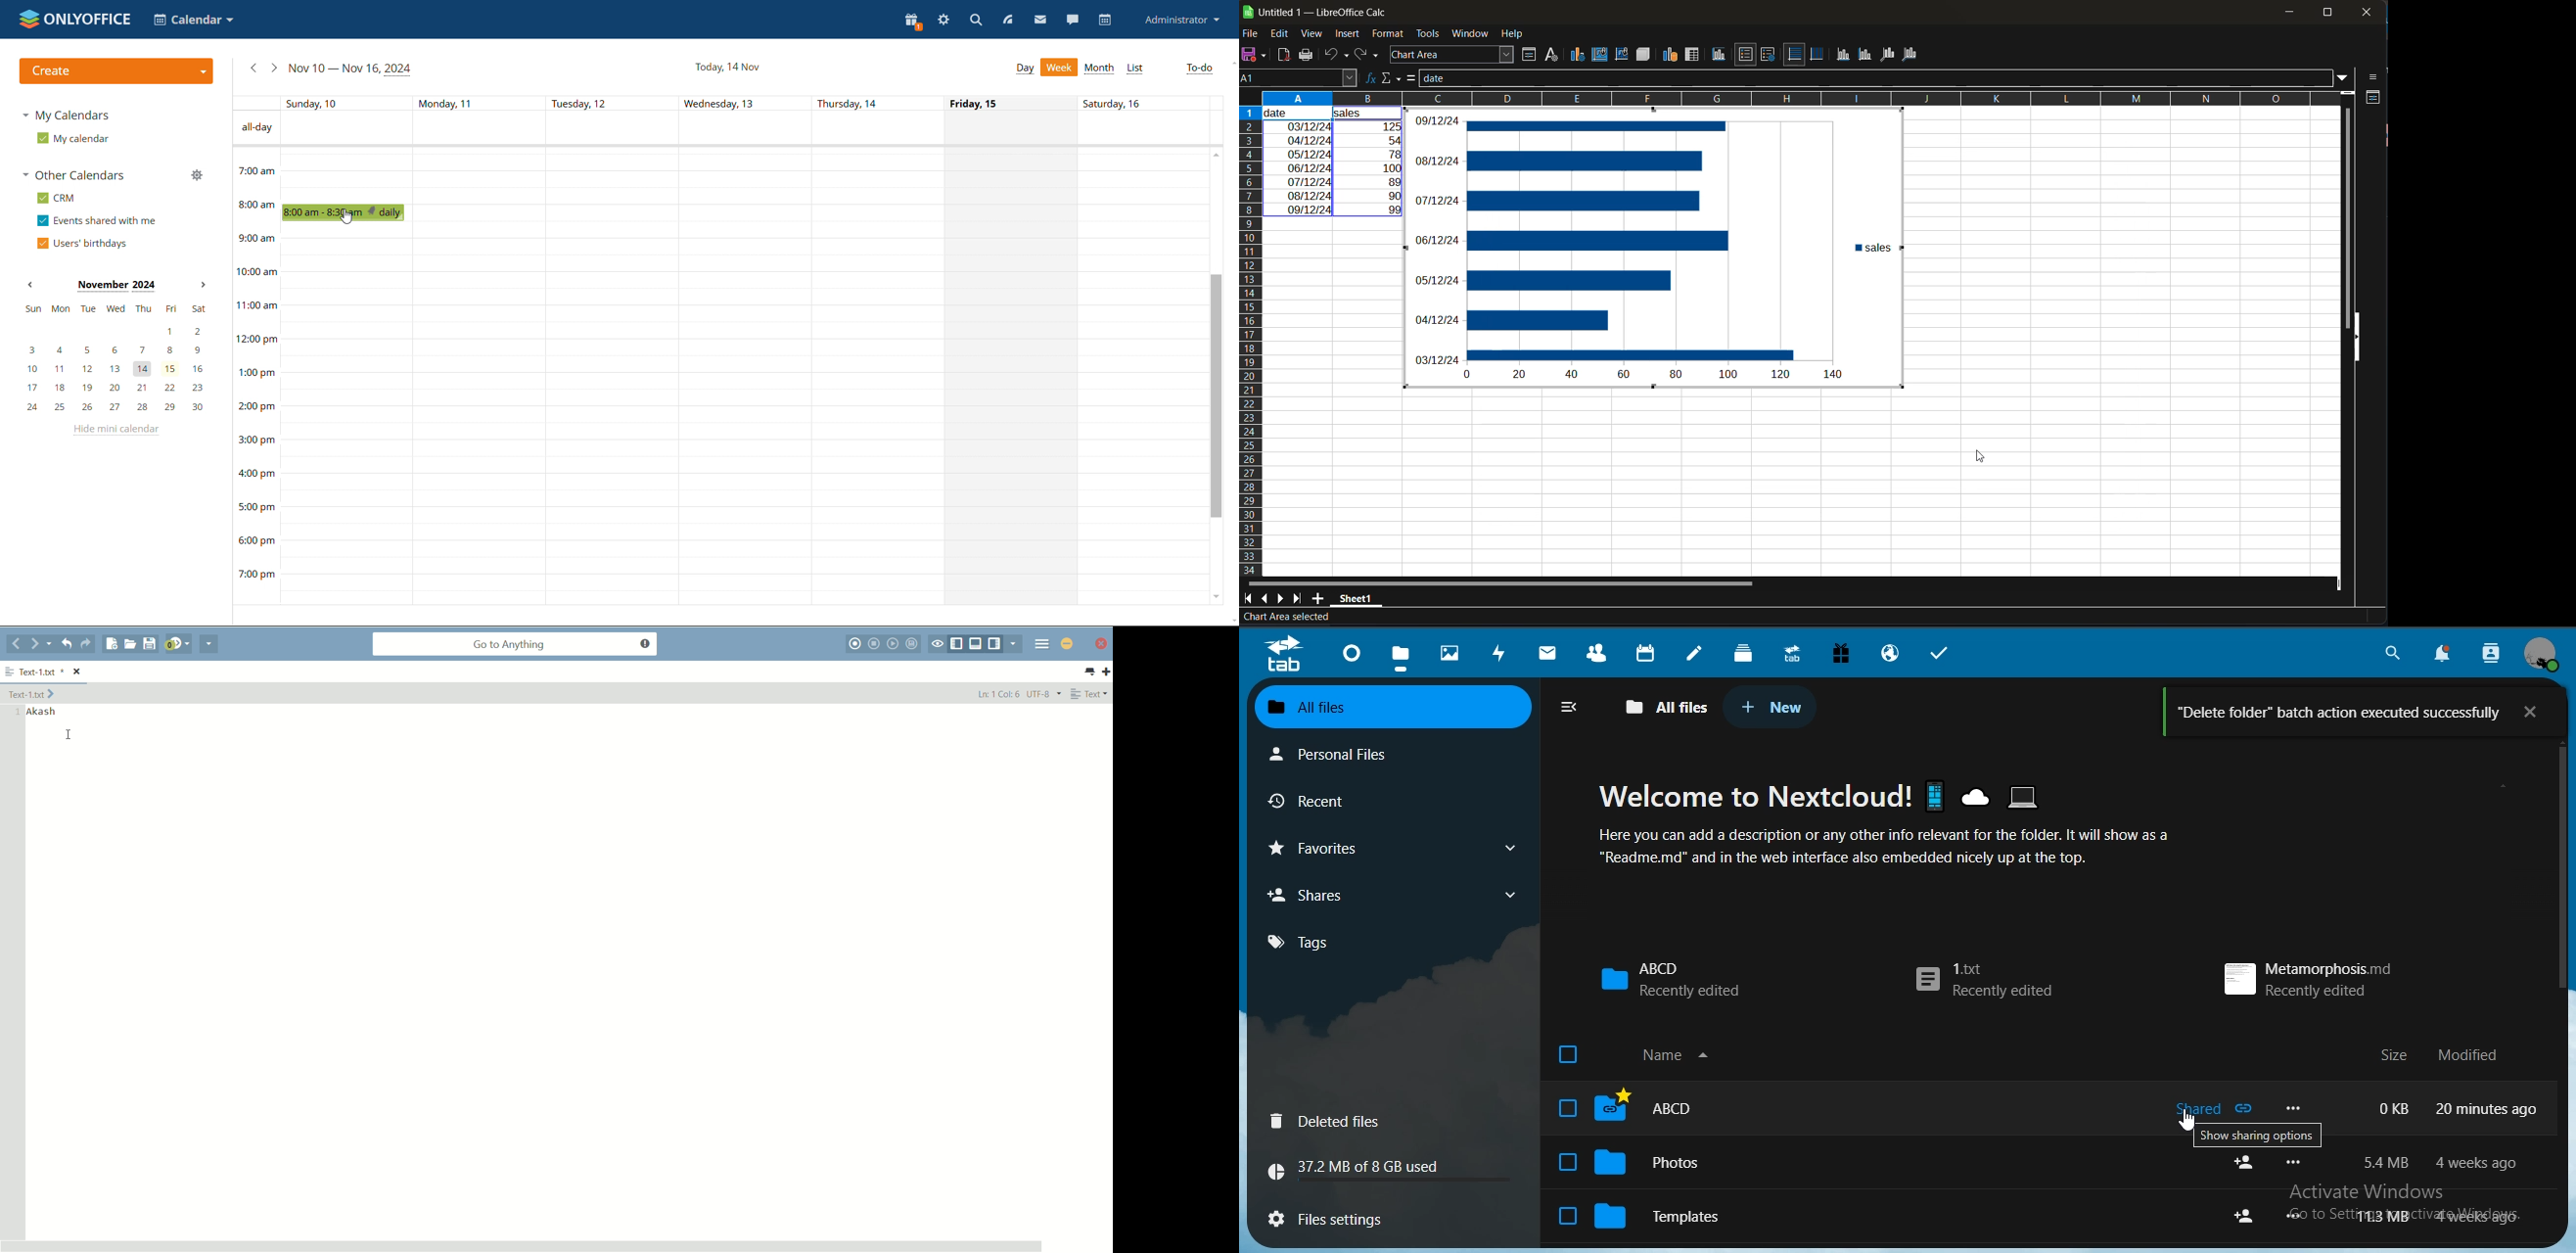 Image resolution: width=2576 pixels, height=1260 pixels. I want to click on more options, so click(2298, 1161).